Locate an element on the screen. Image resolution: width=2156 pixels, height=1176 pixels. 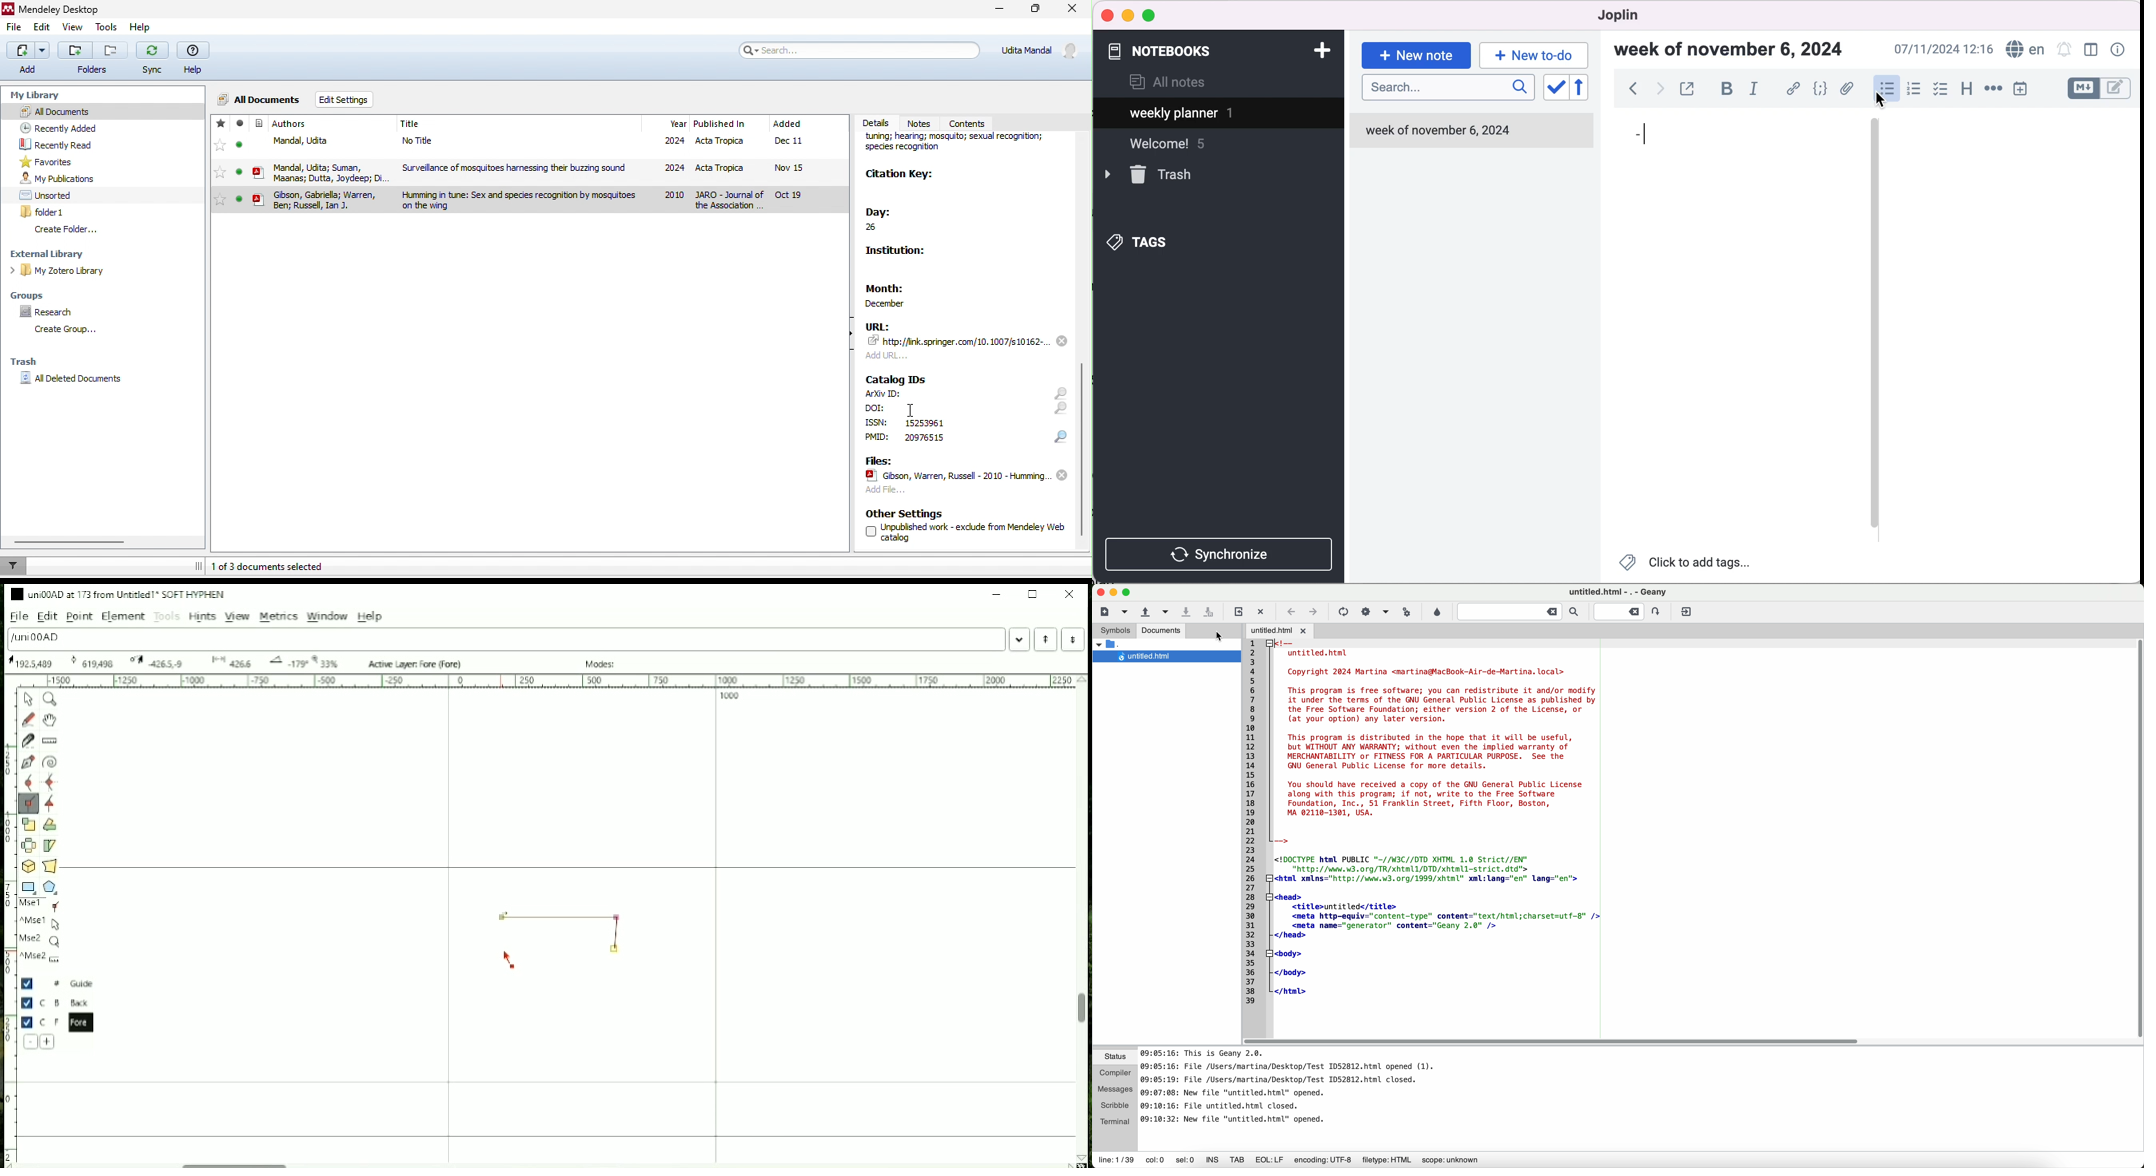
Minimize is located at coordinates (995, 594).